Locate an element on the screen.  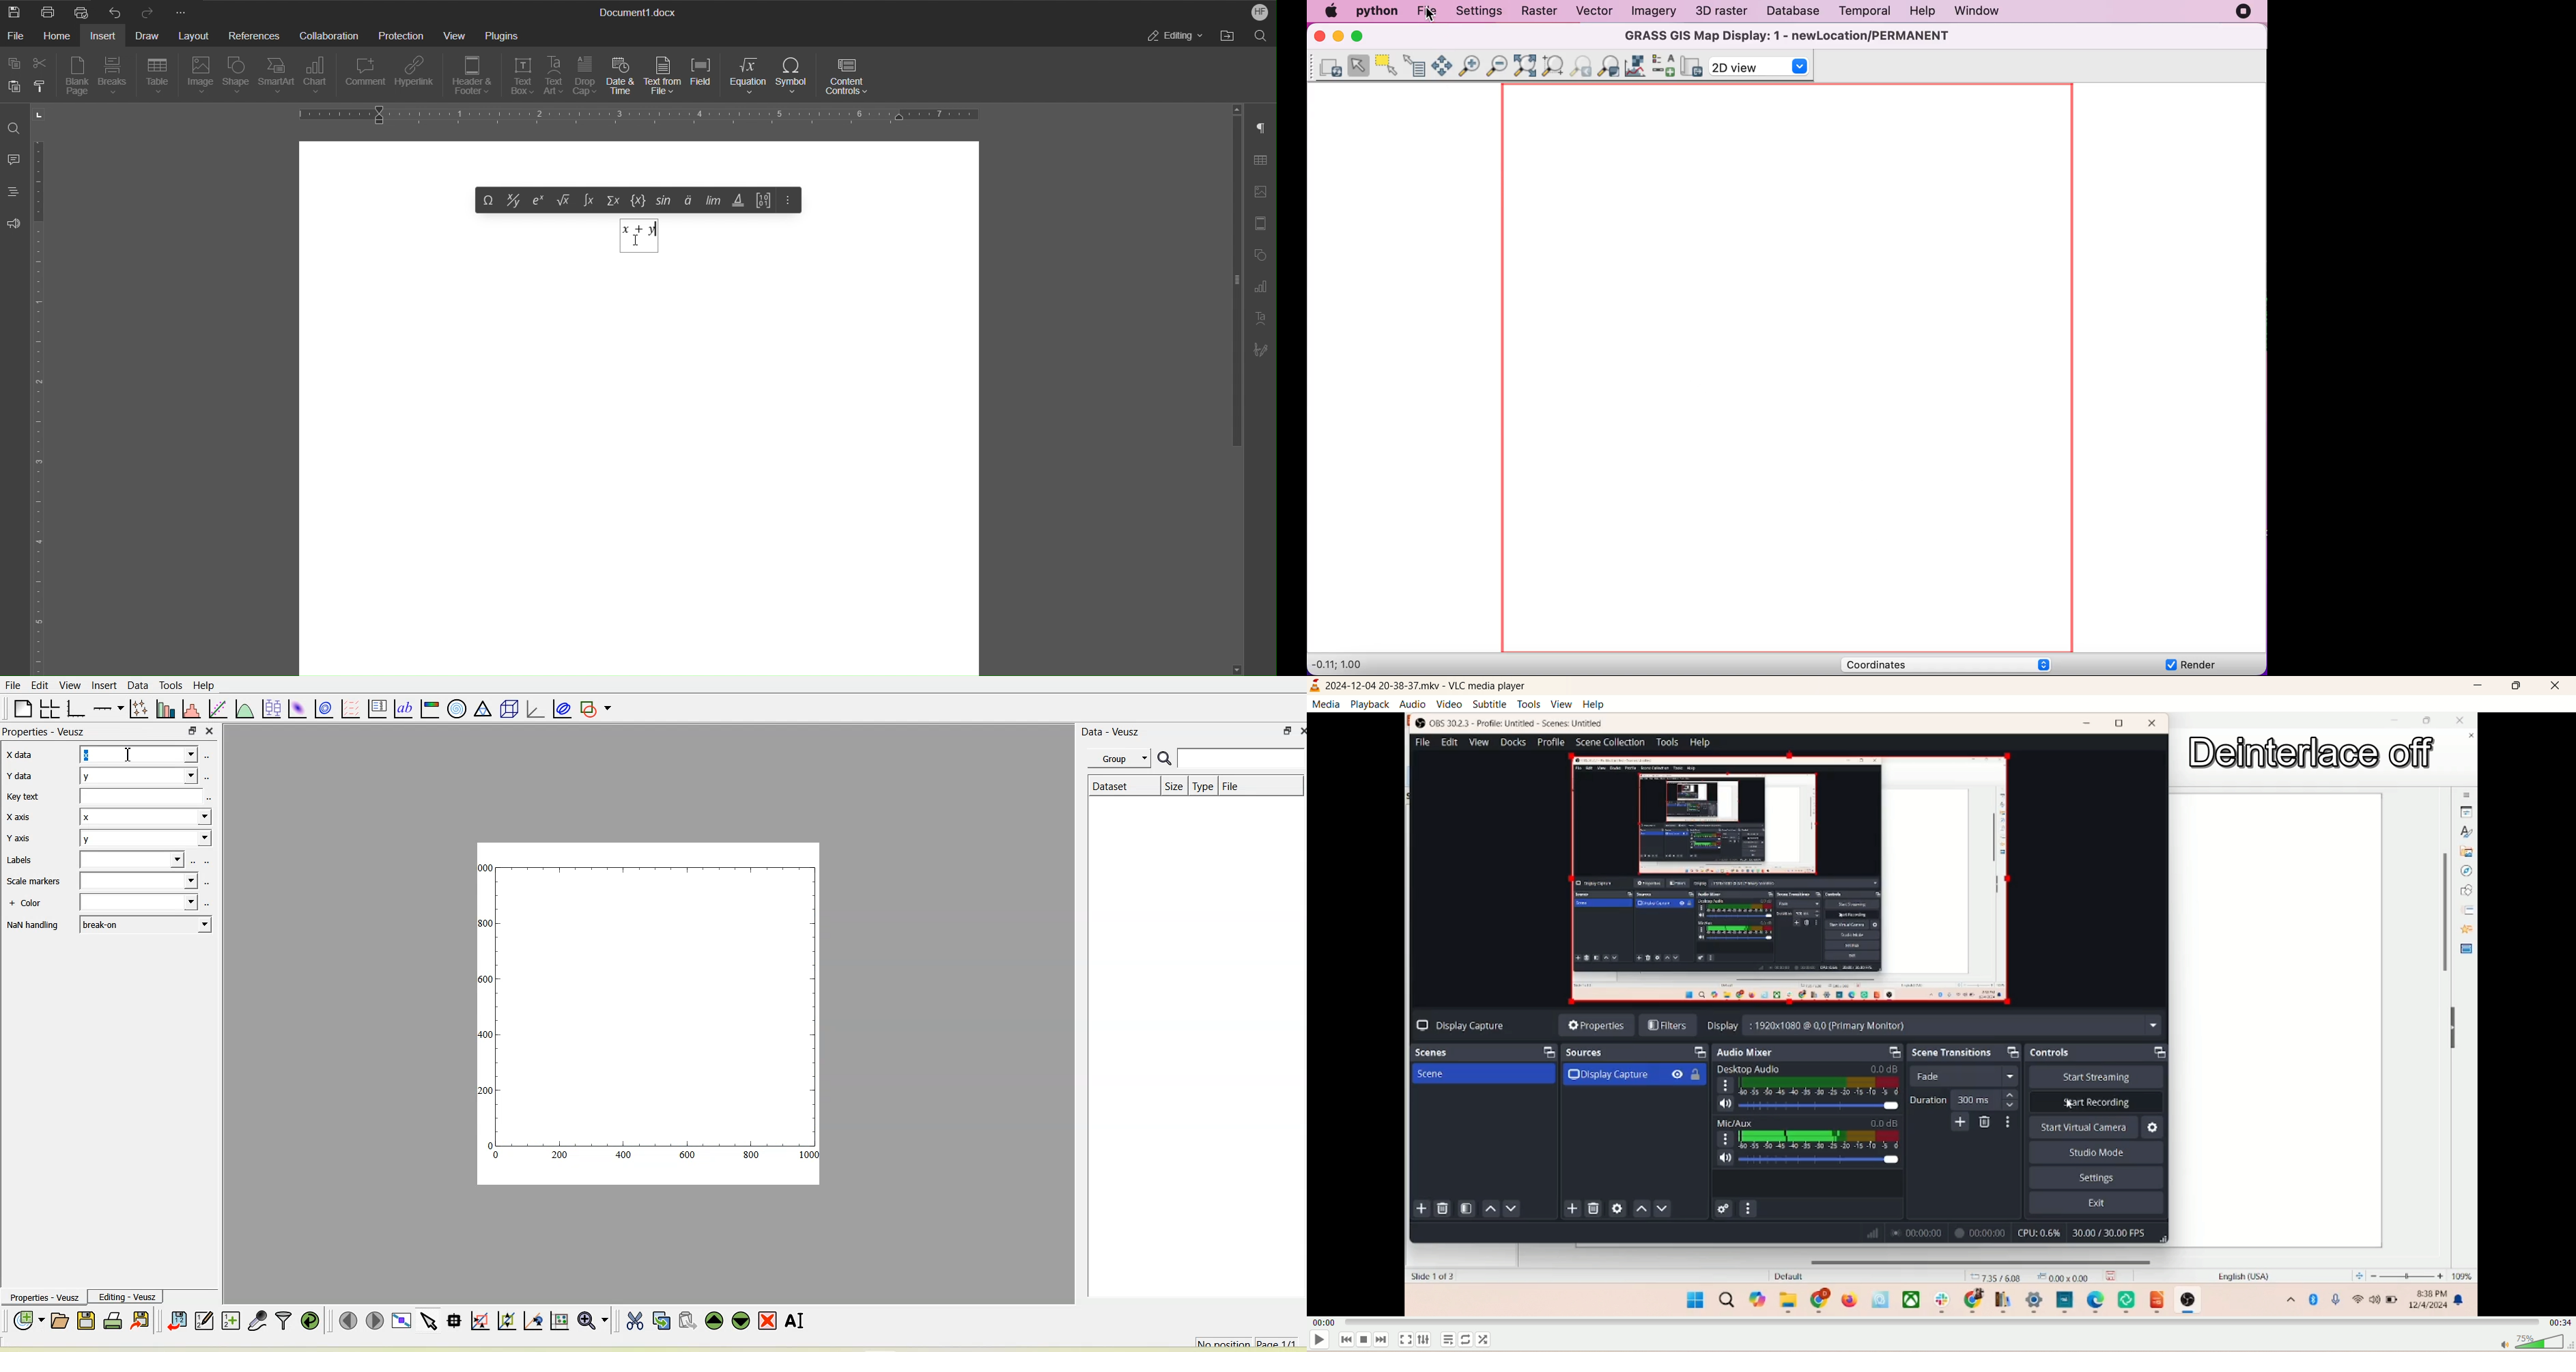
Add a shape to the plot is located at coordinates (594, 707).